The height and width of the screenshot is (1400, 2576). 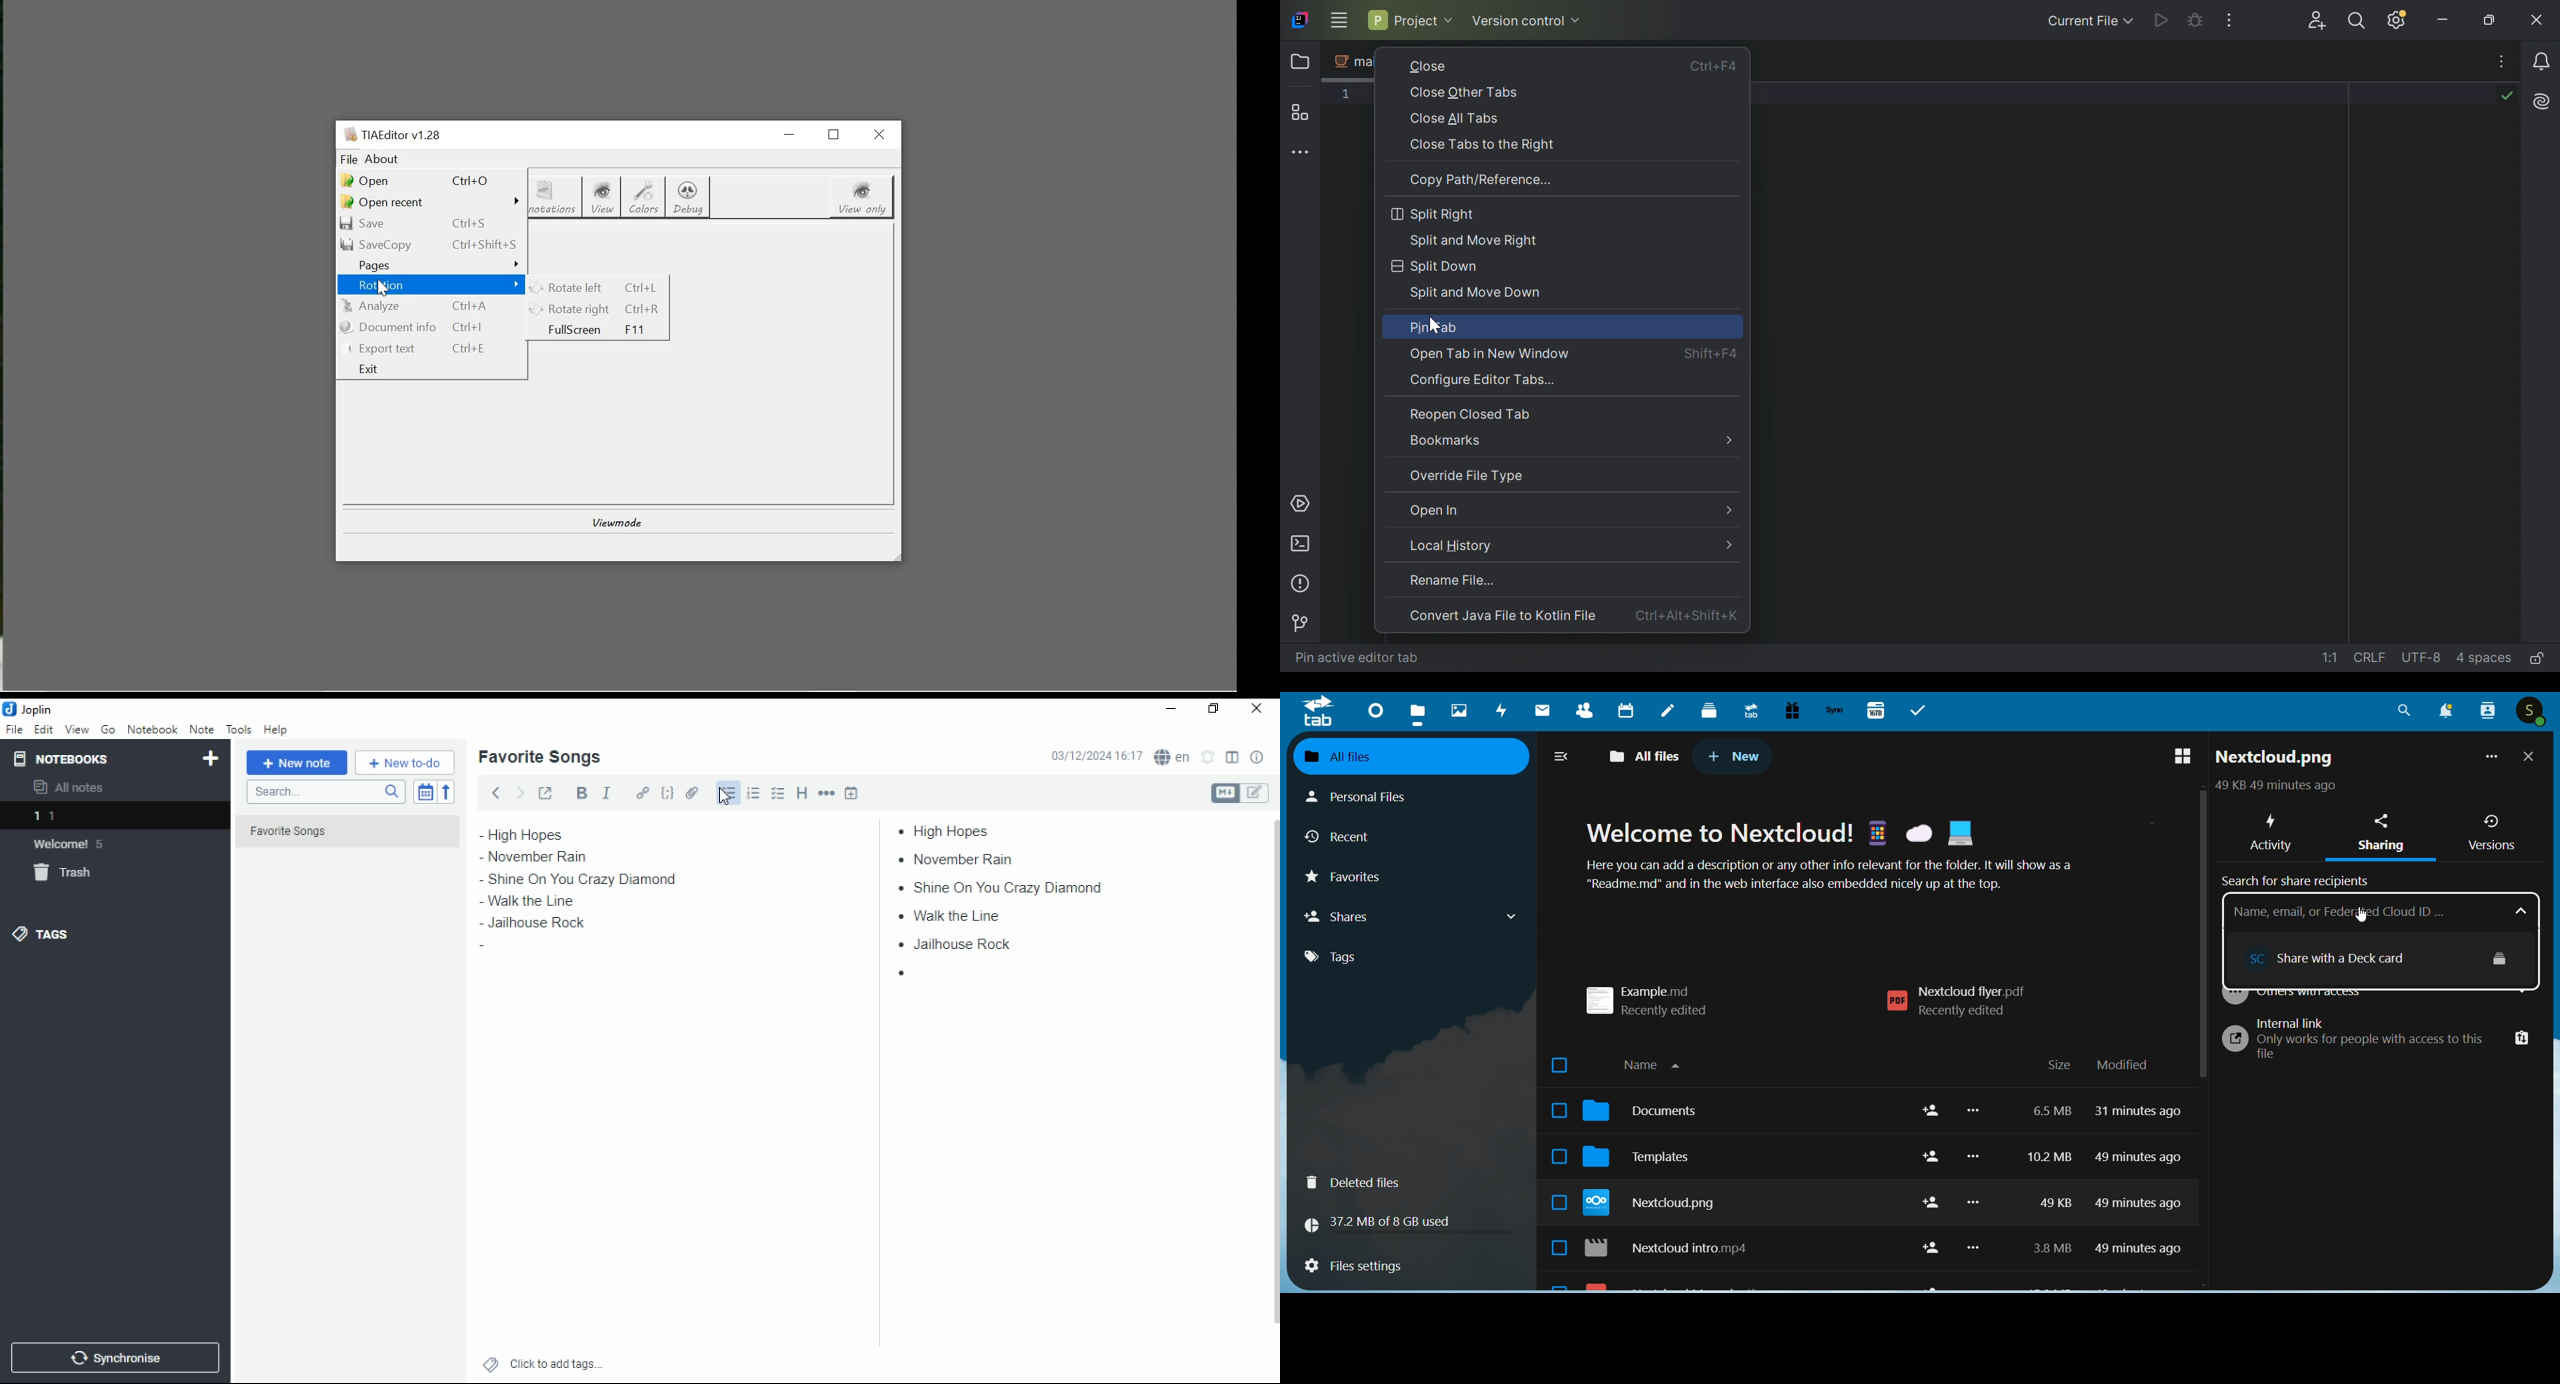 I want to click on share with a deck card, so click(x=2351, y=955).